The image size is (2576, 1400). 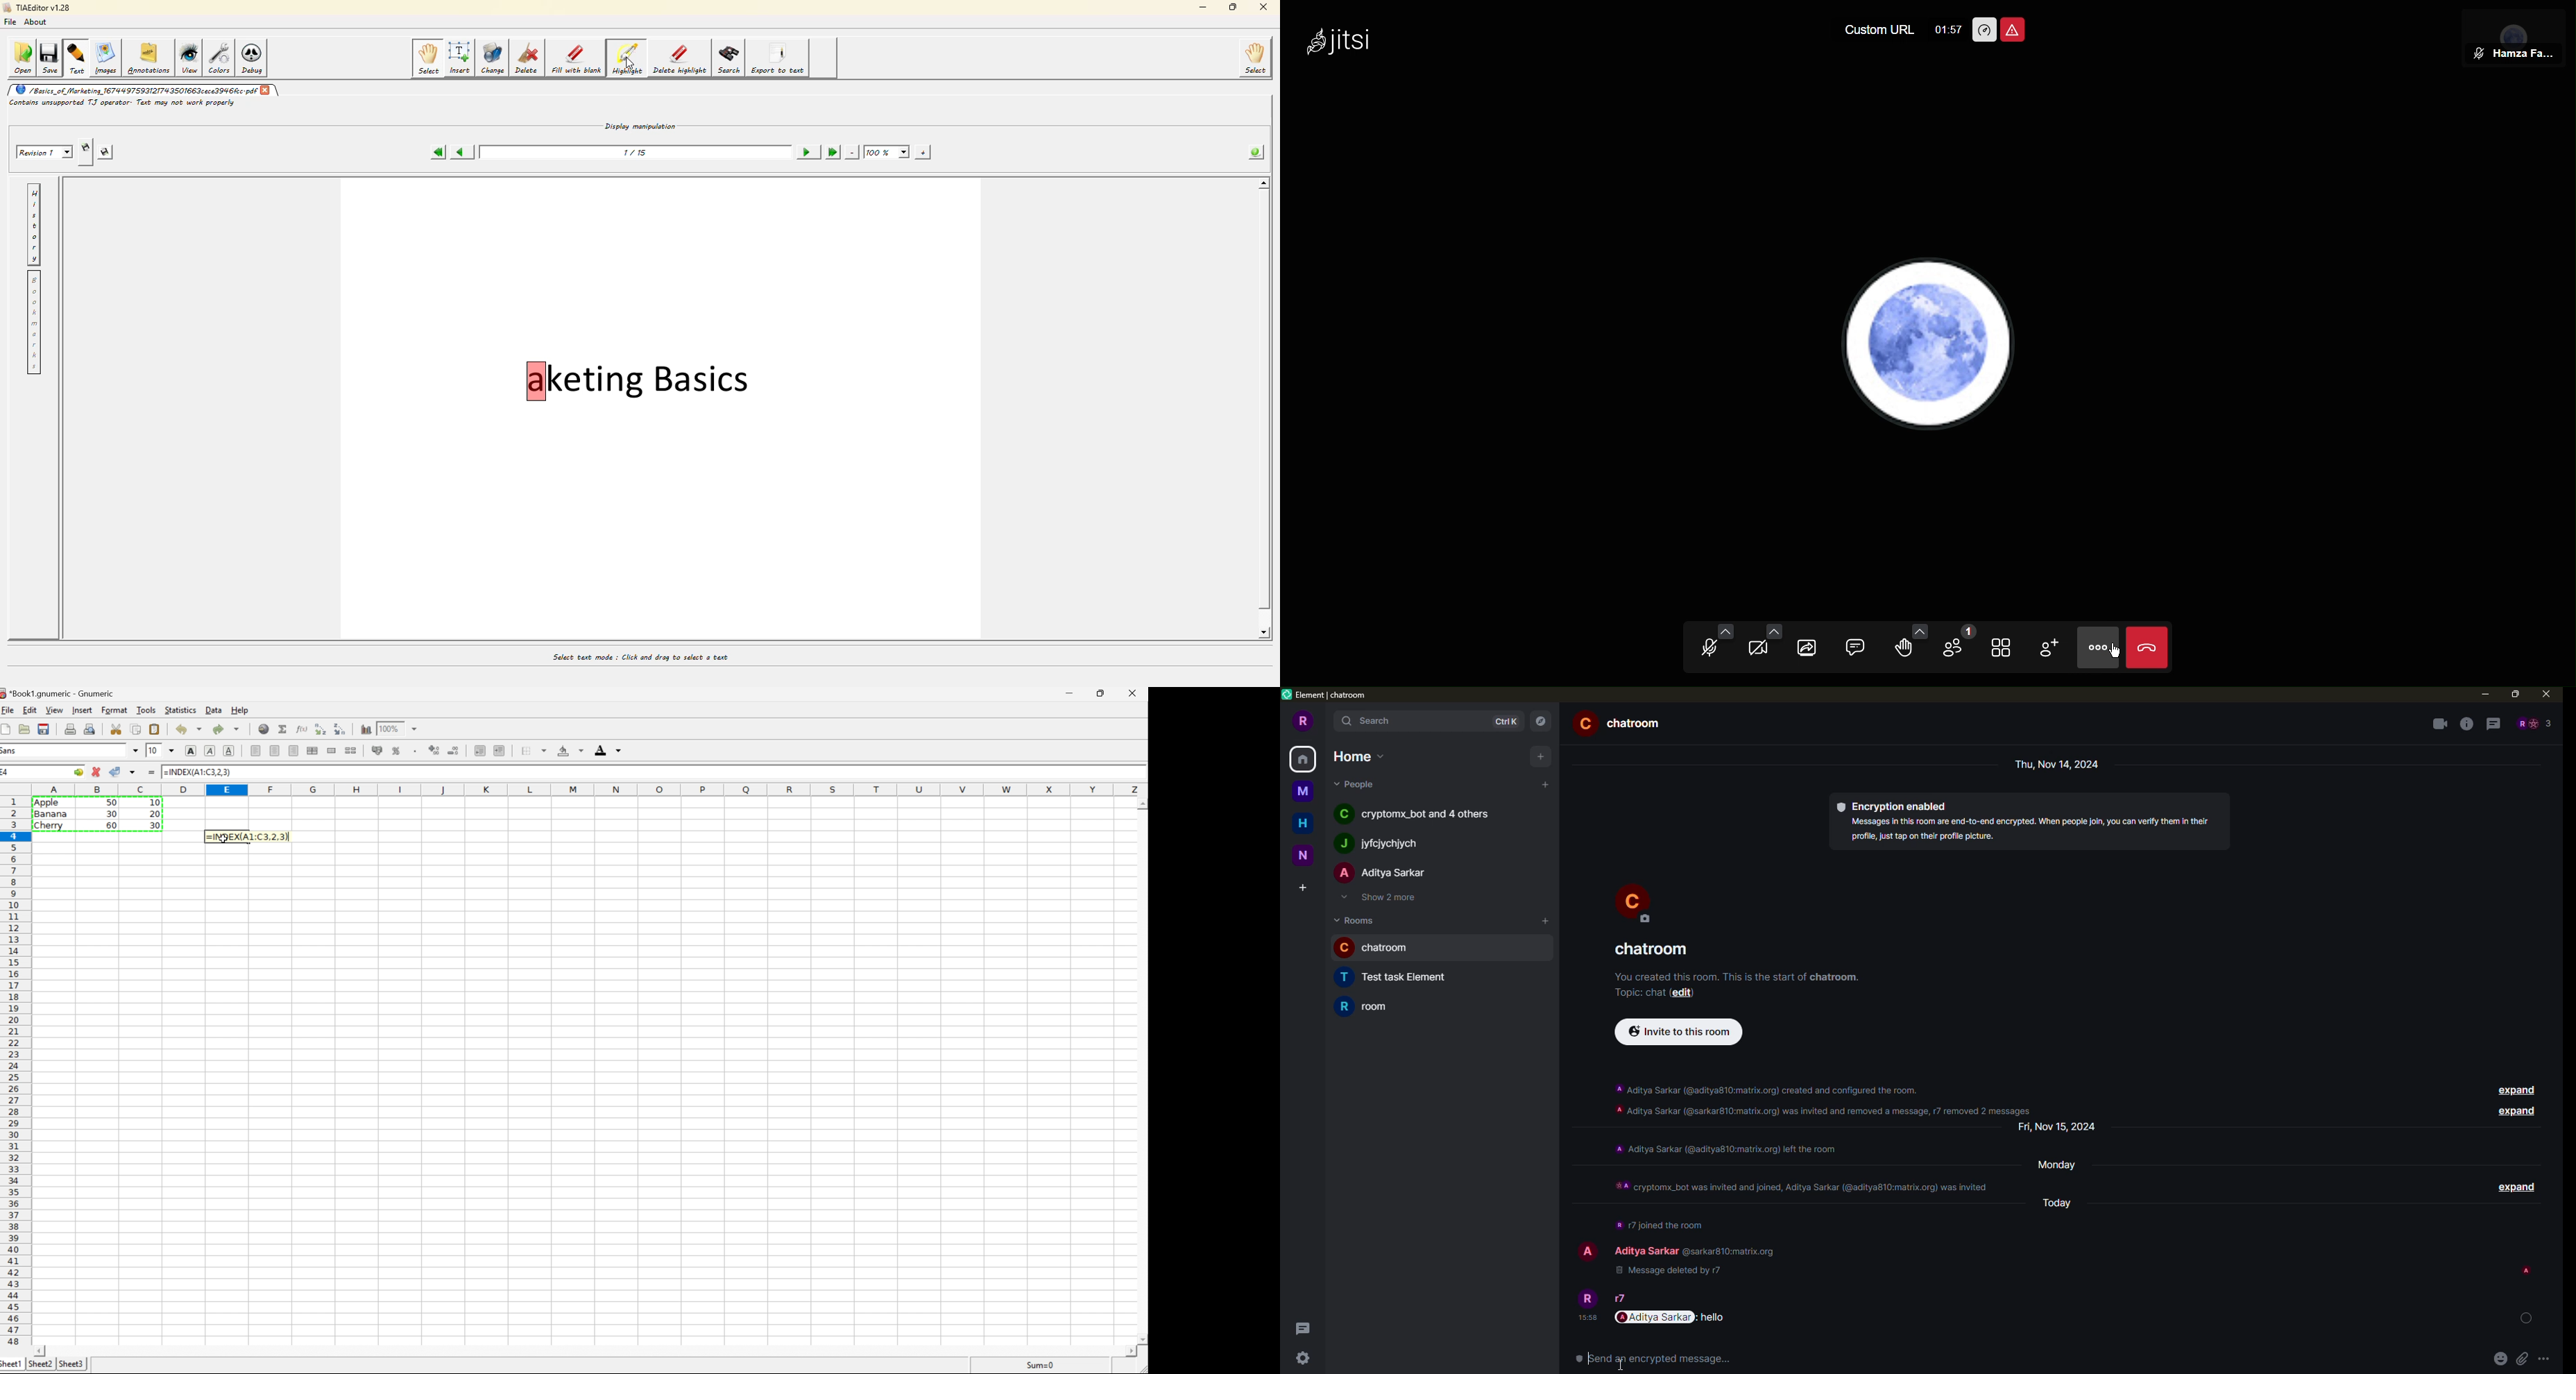 I want to click on italic, so click(x=210, y=750).